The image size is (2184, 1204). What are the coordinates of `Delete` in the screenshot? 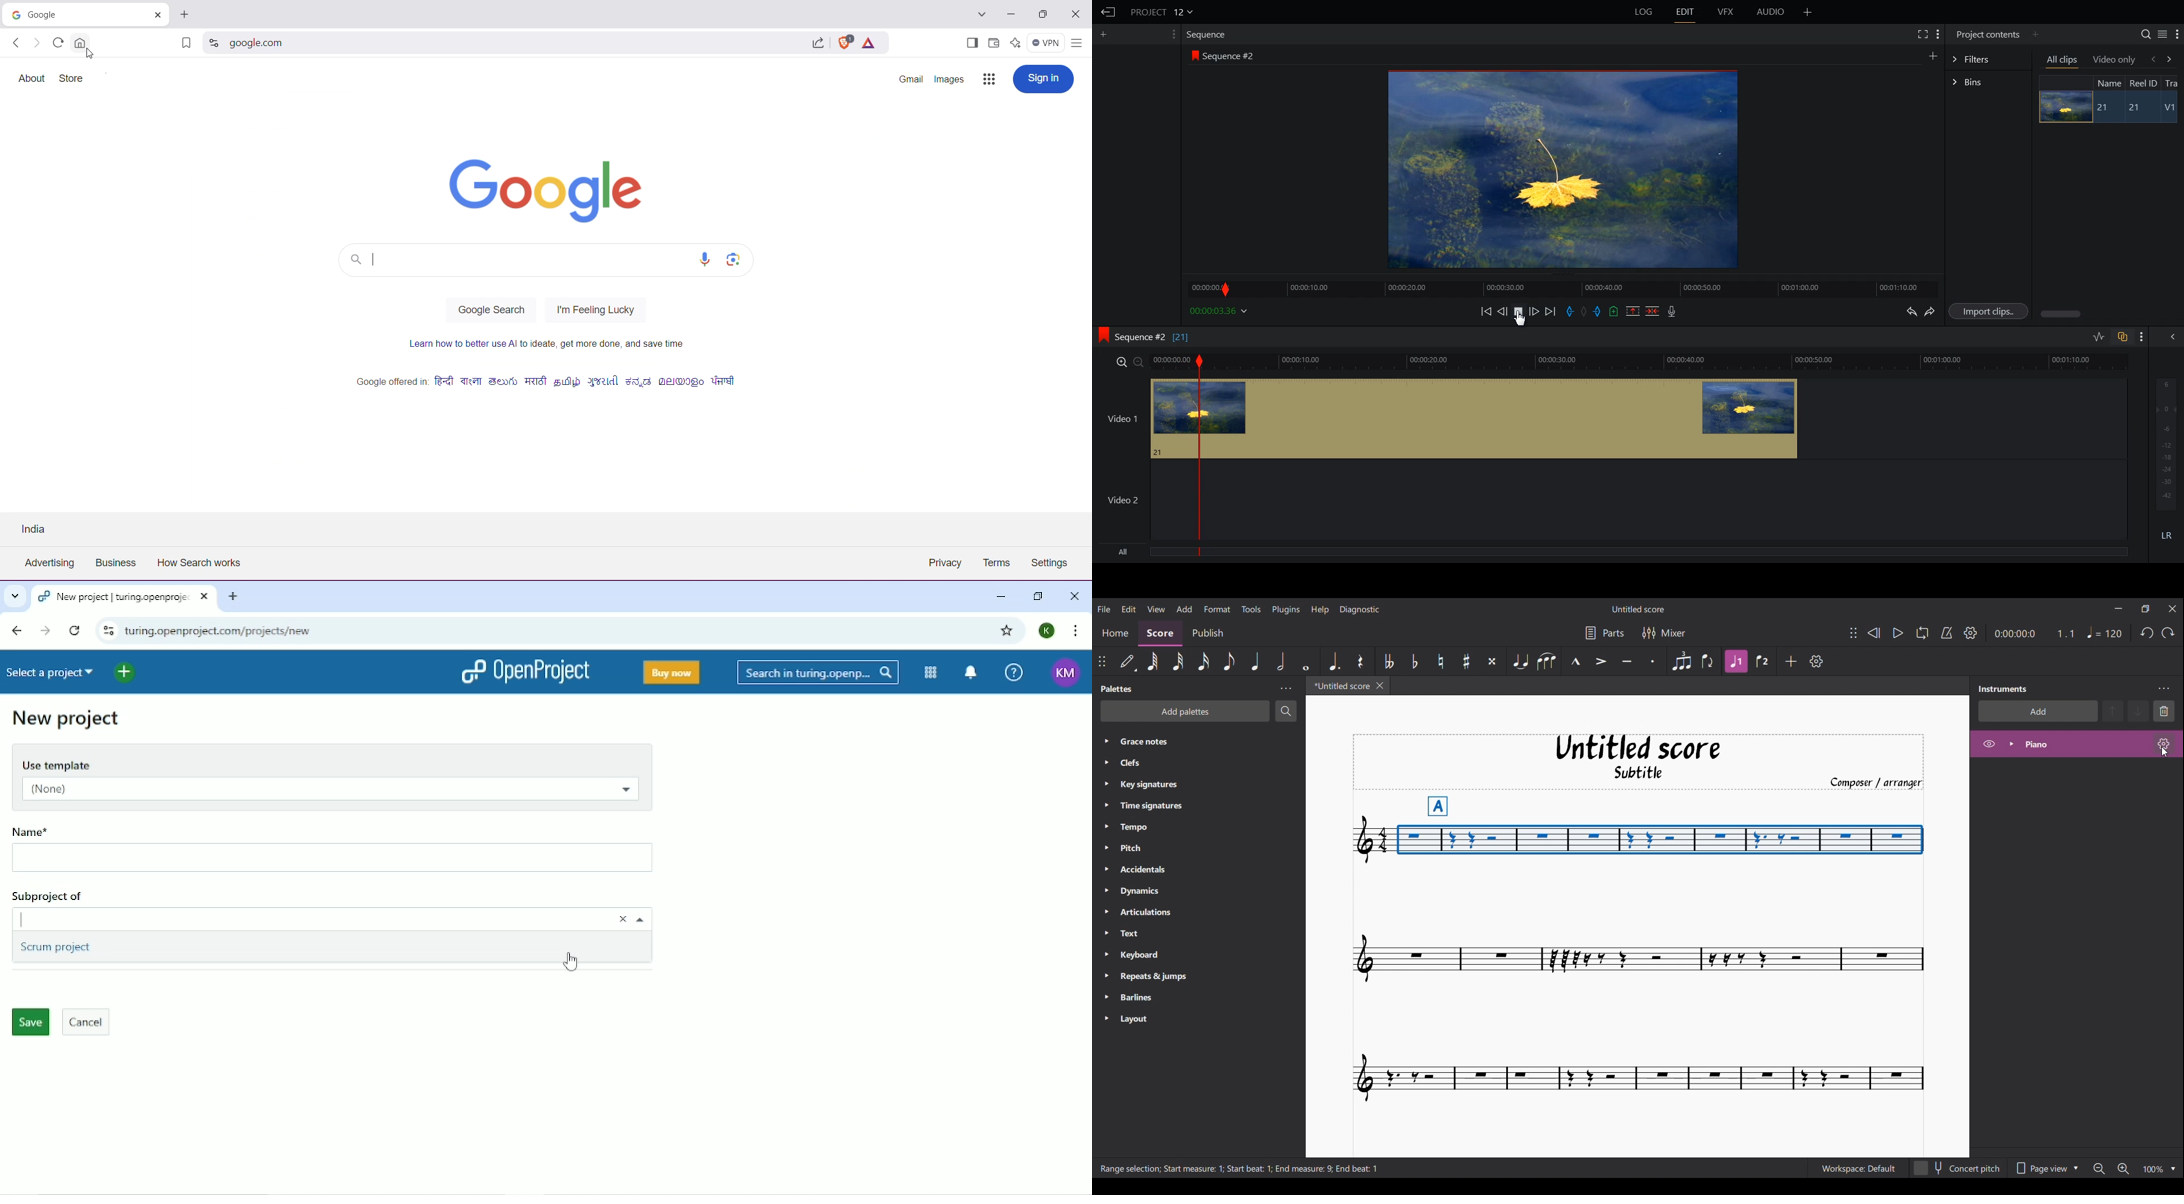 It's located at (1653, 311).